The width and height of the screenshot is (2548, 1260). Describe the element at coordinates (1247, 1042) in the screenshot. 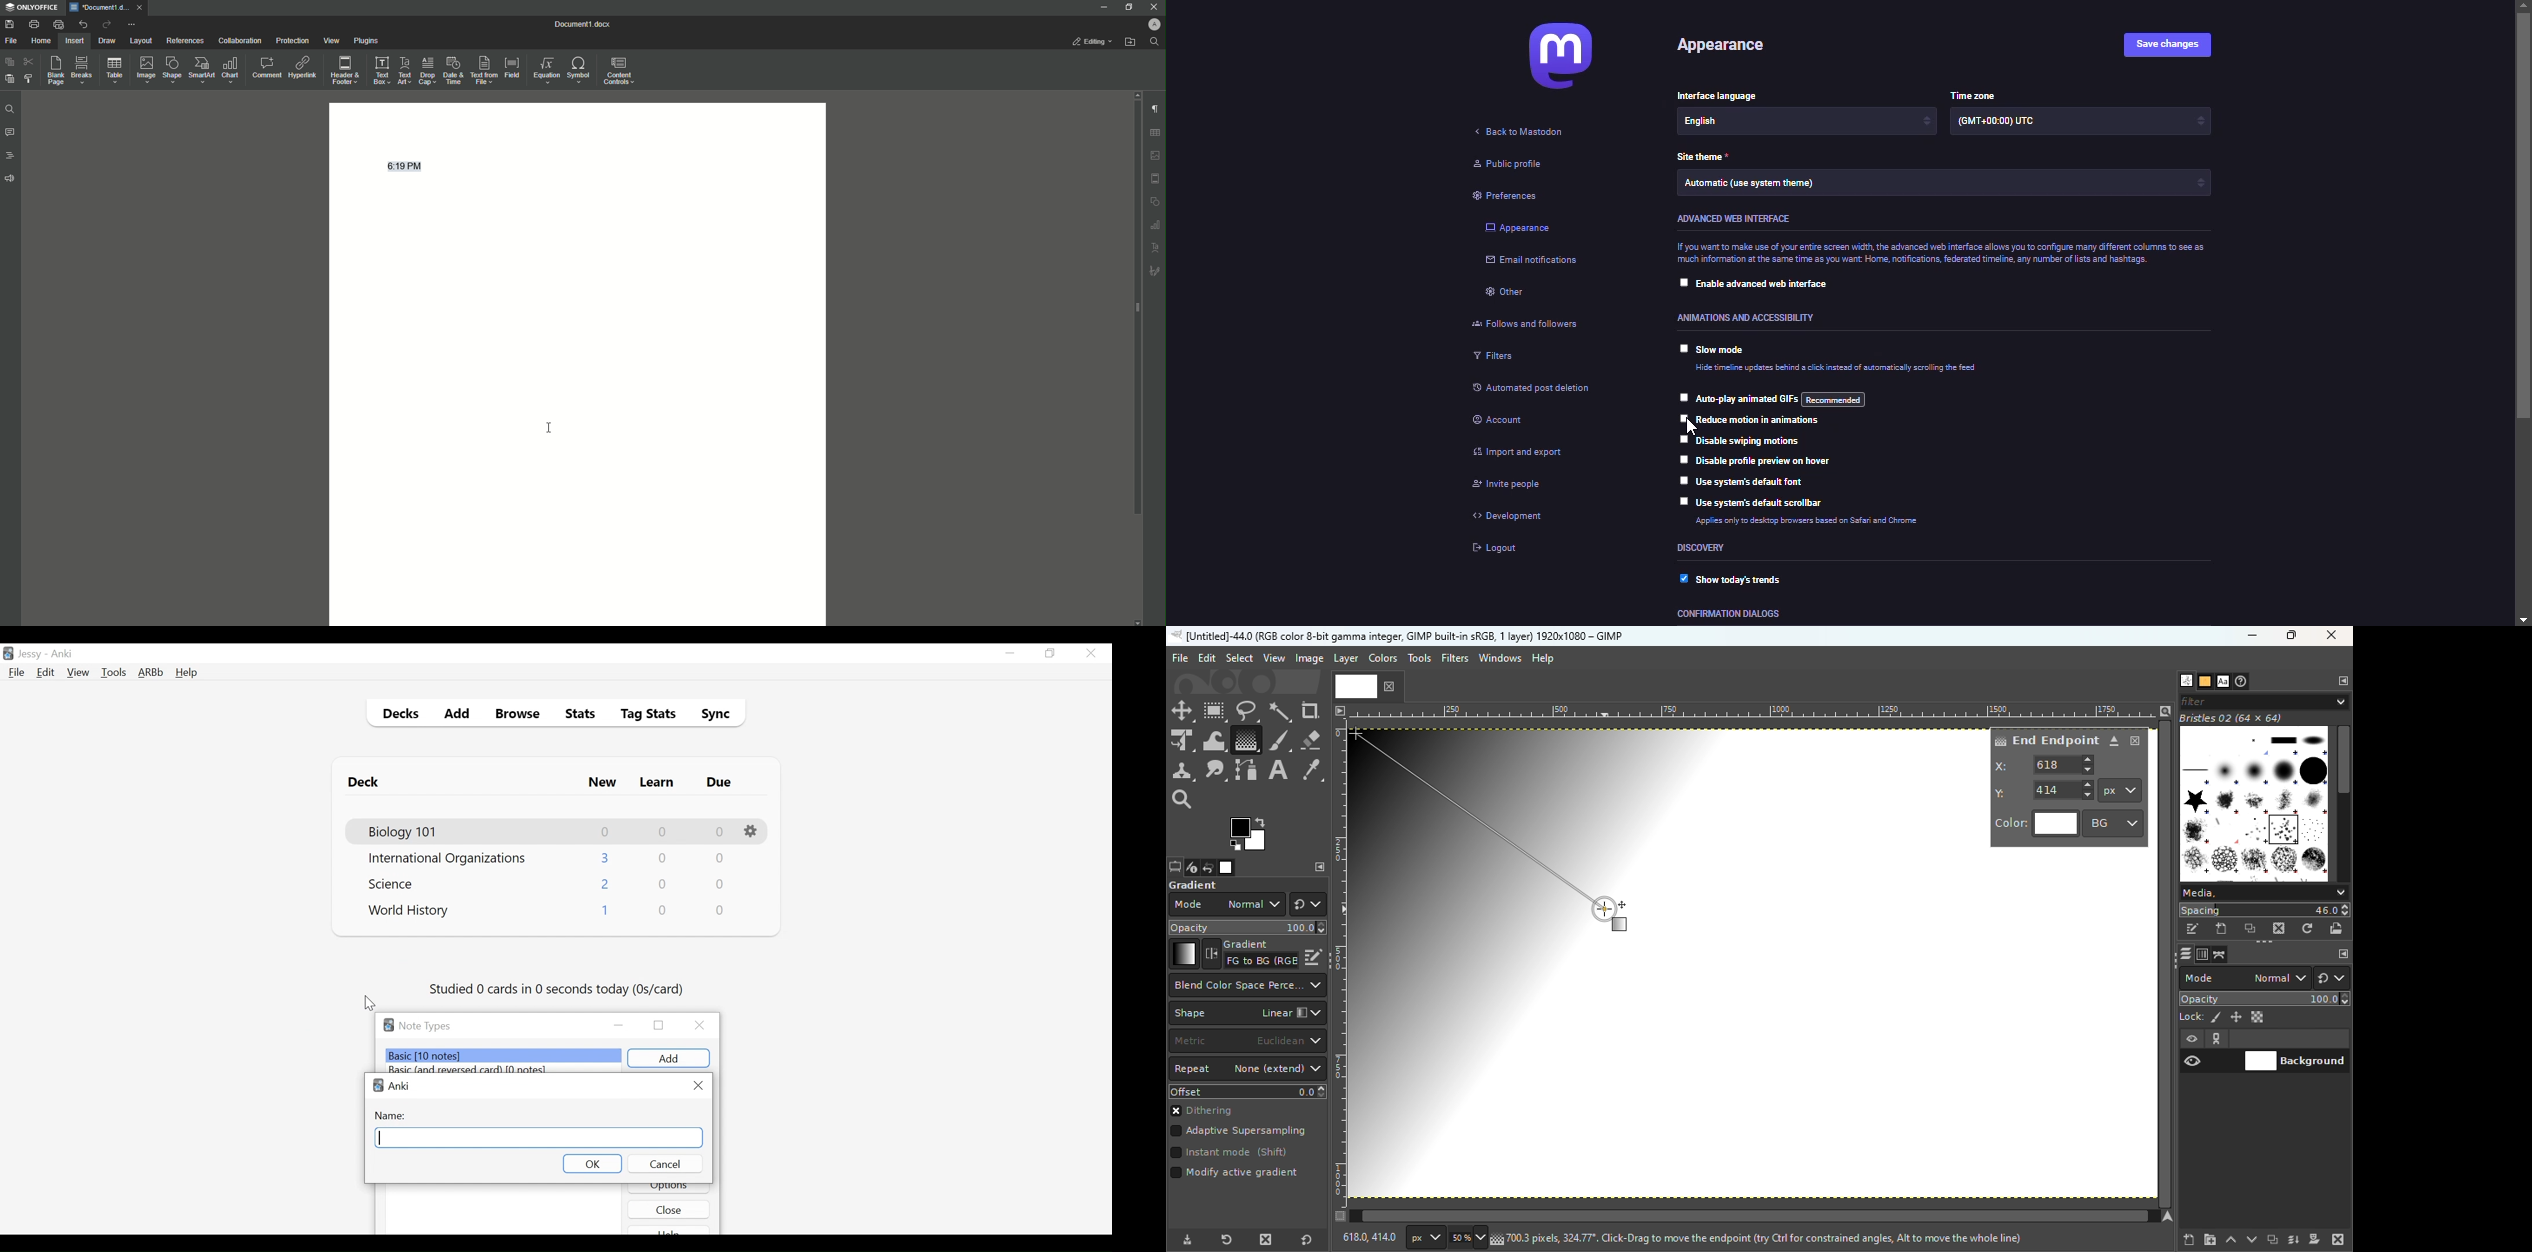

I see `Matric to the use for the distance calculation` at that location.